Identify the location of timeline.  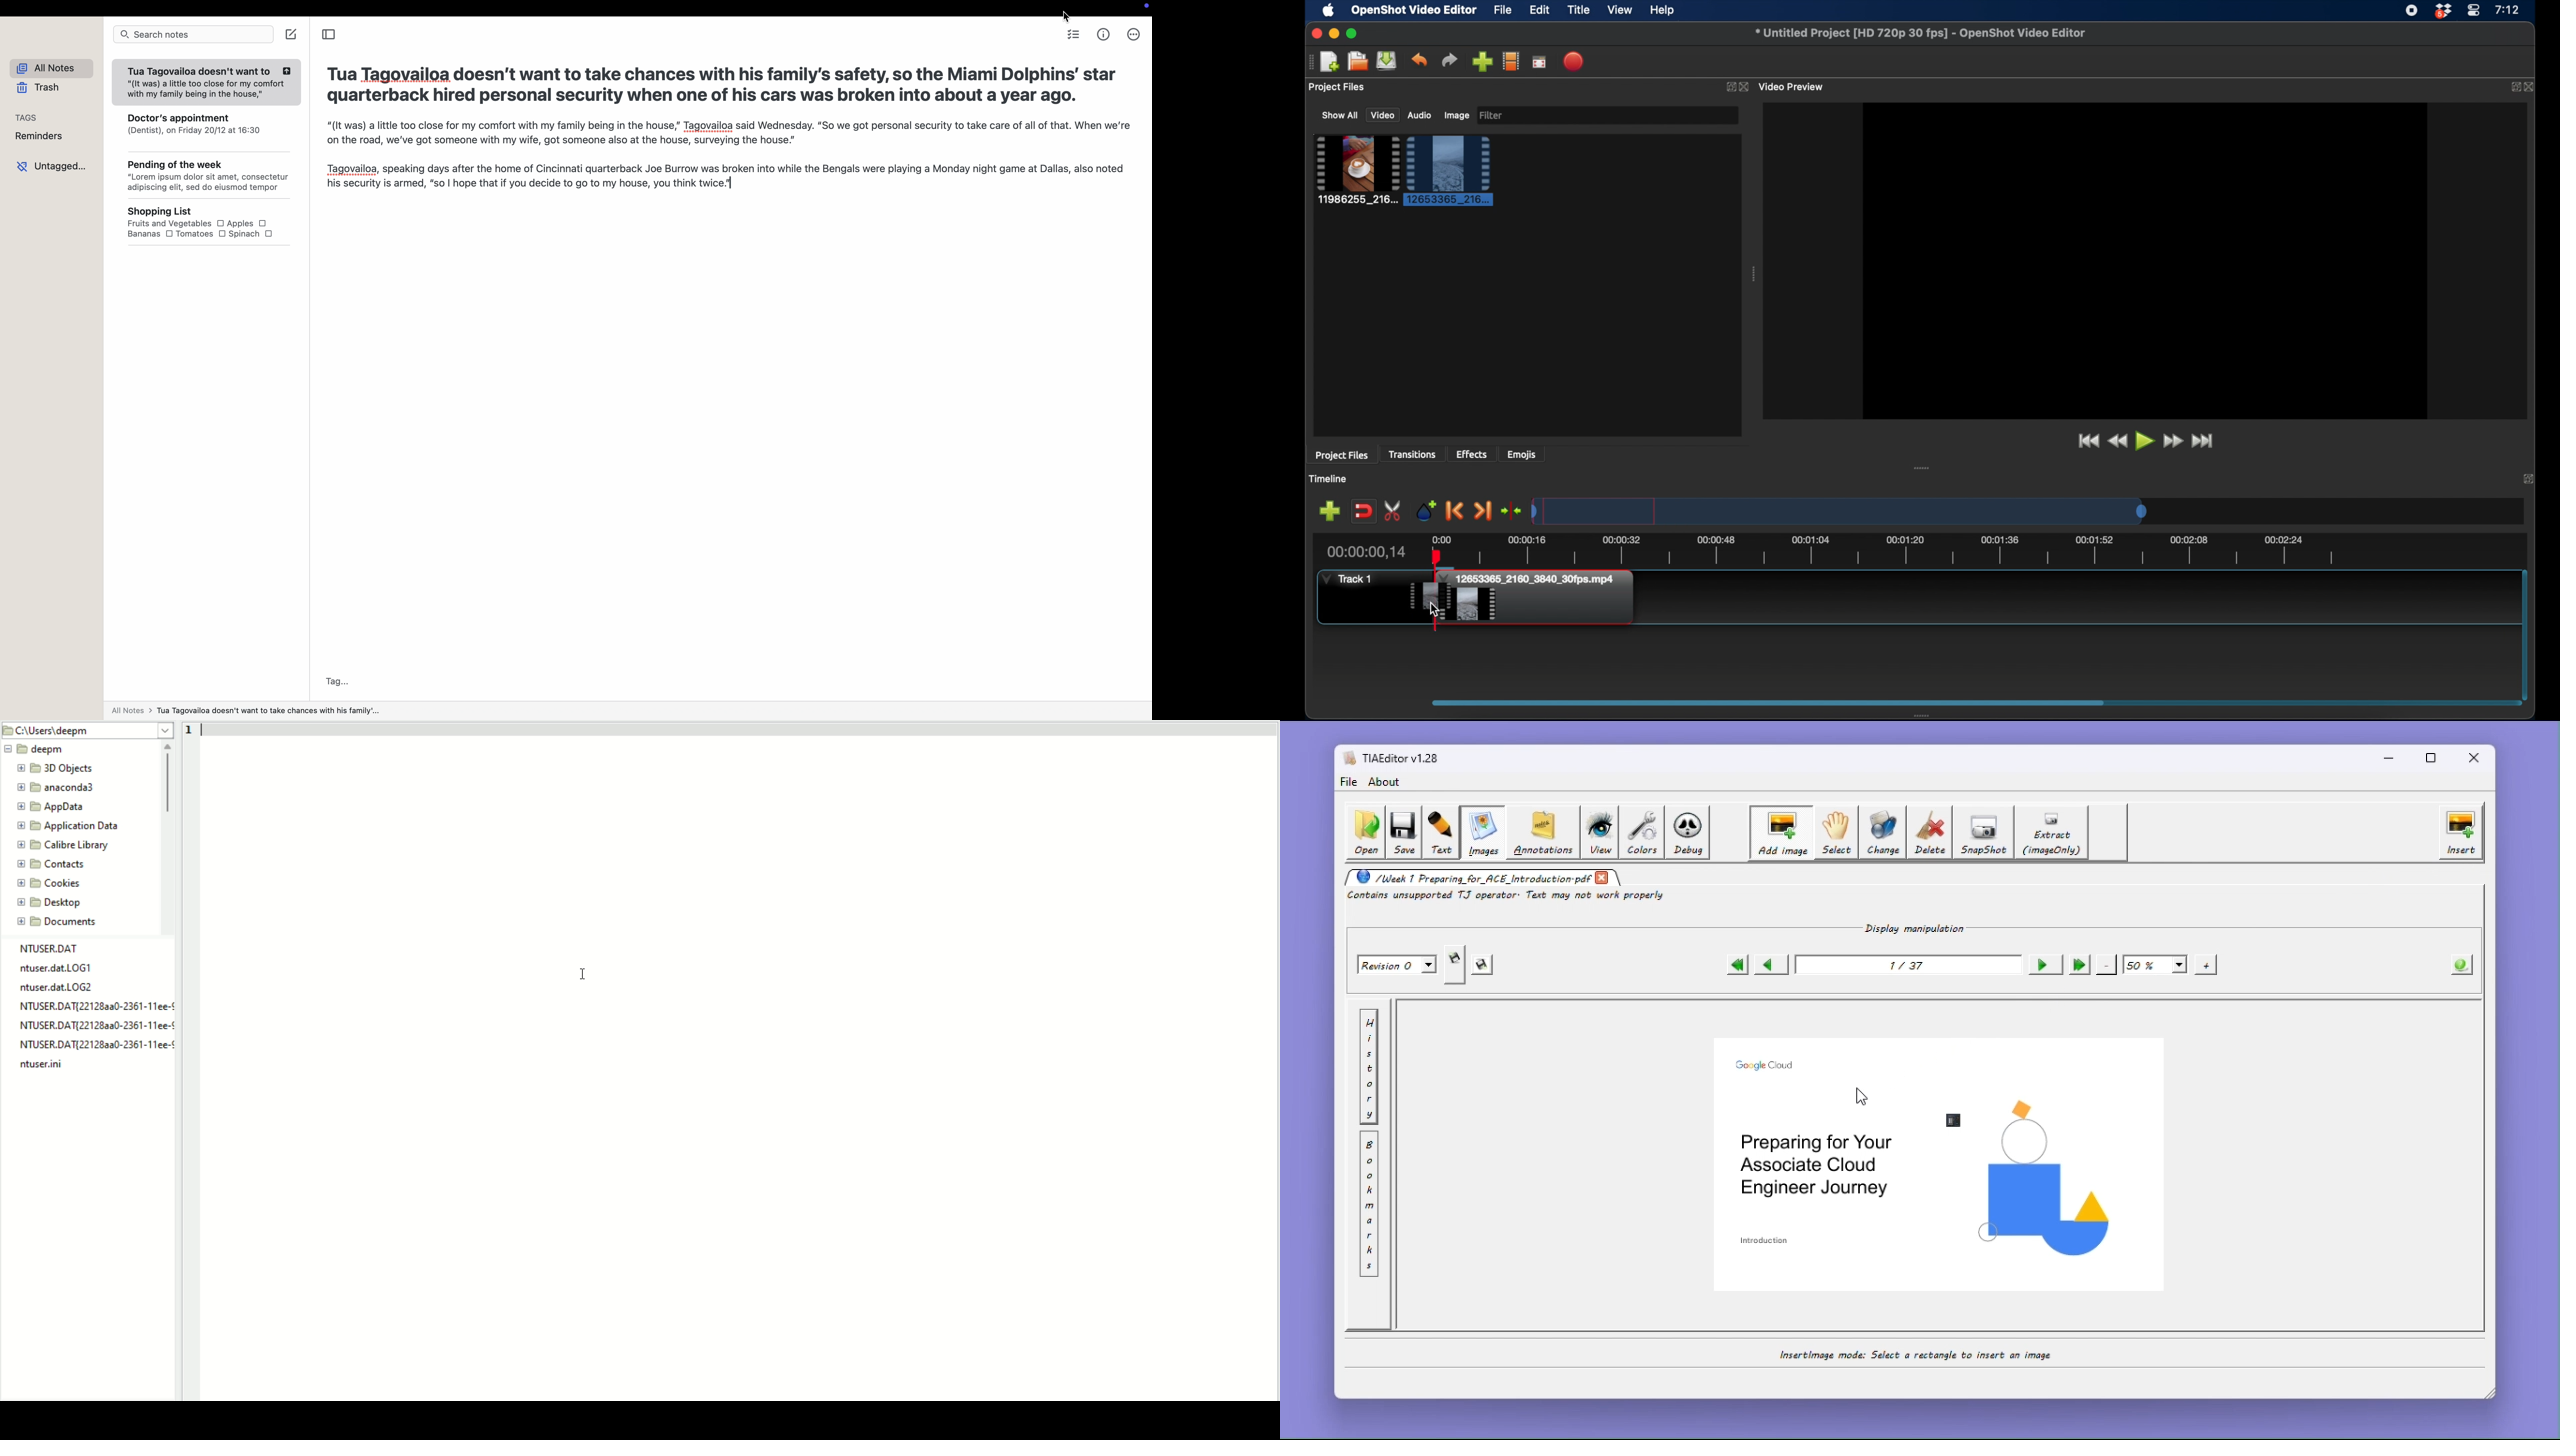
(1901, 553).